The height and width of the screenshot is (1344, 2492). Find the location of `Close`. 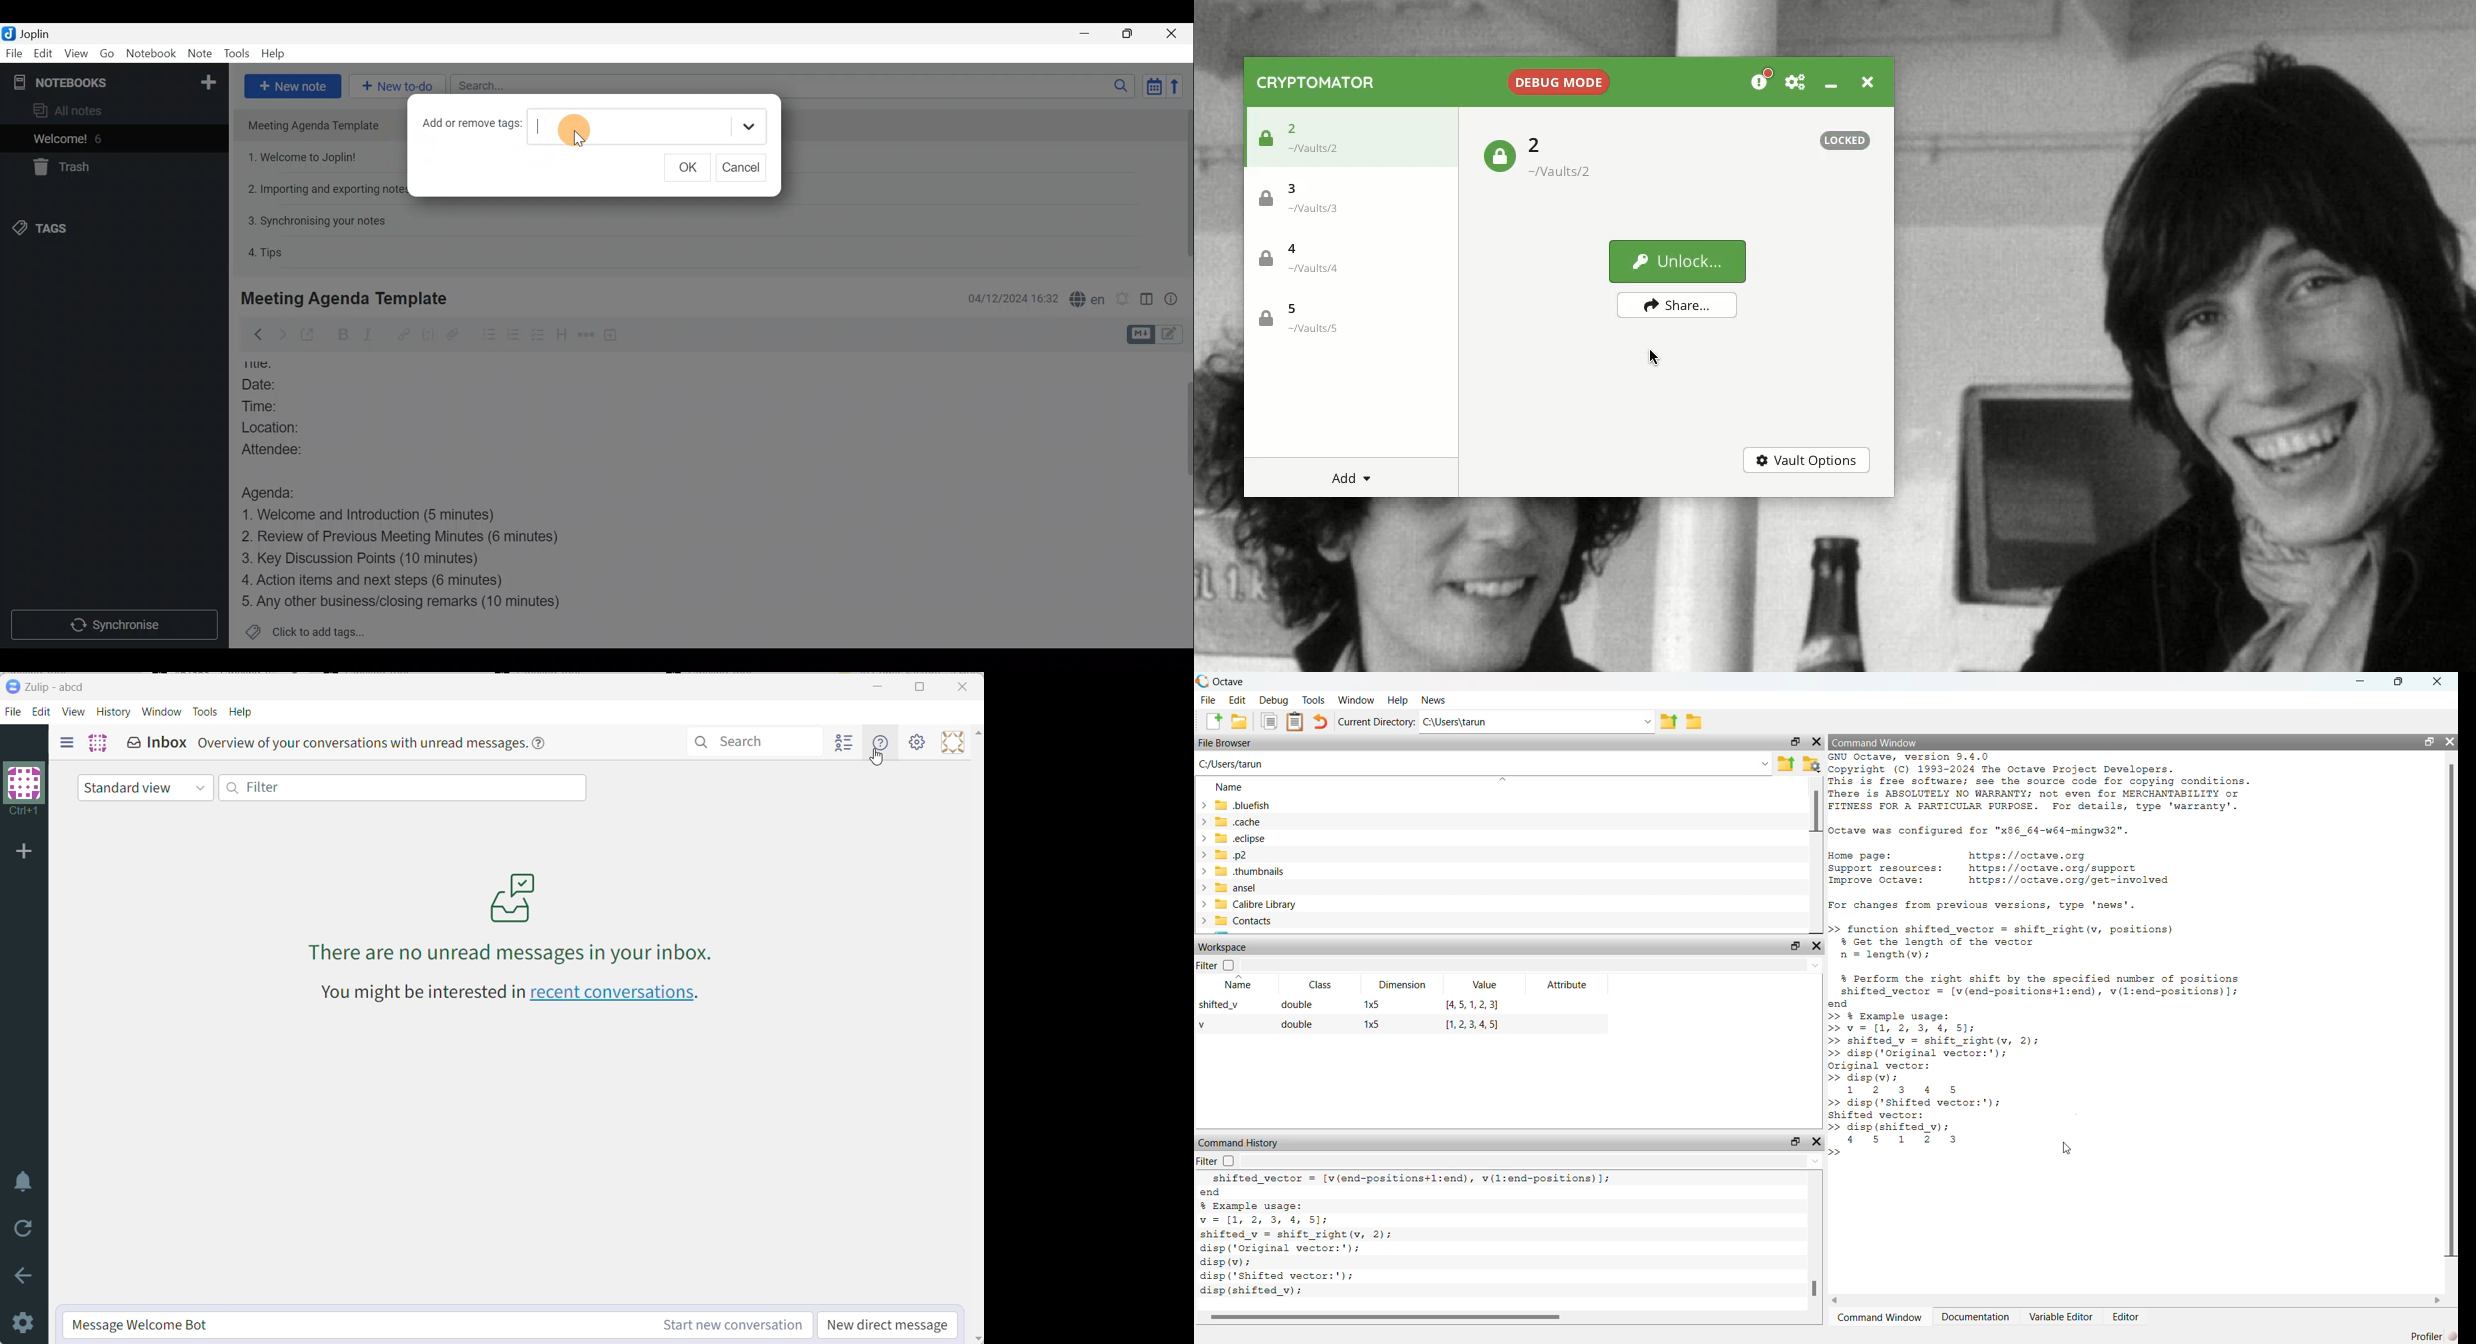

Close is located at coordinates (964, 685).